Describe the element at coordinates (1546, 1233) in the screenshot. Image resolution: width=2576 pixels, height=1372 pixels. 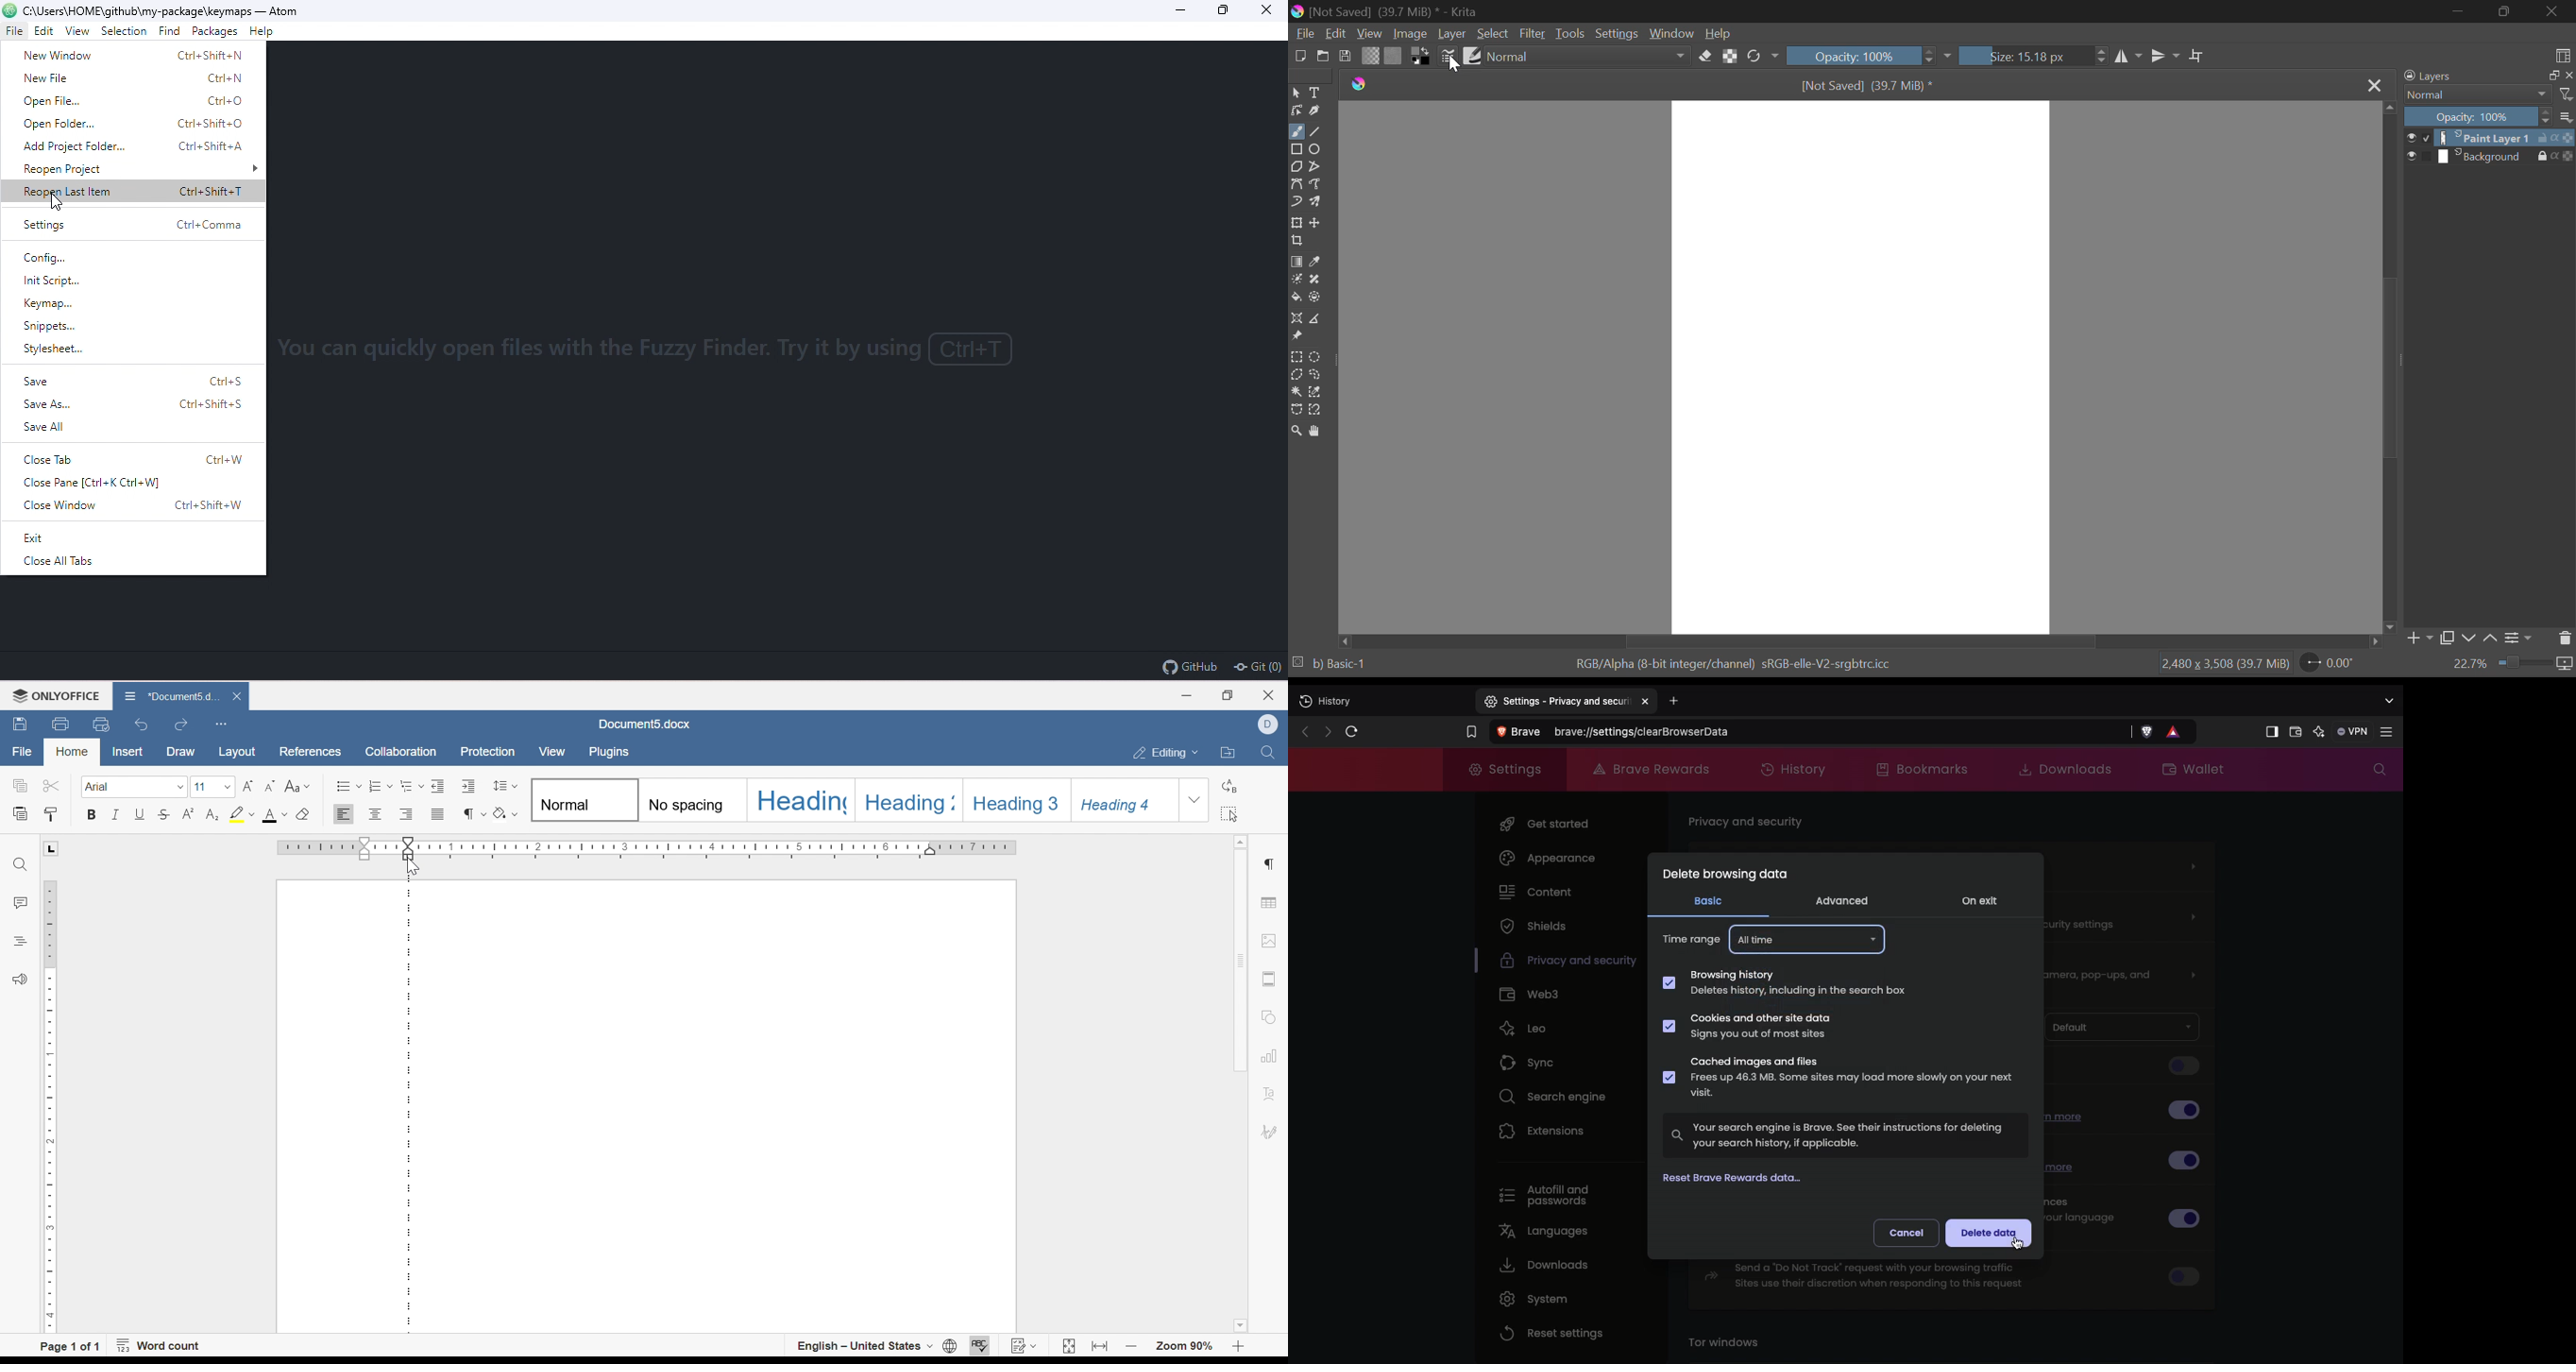
I see `Languages` at that location.